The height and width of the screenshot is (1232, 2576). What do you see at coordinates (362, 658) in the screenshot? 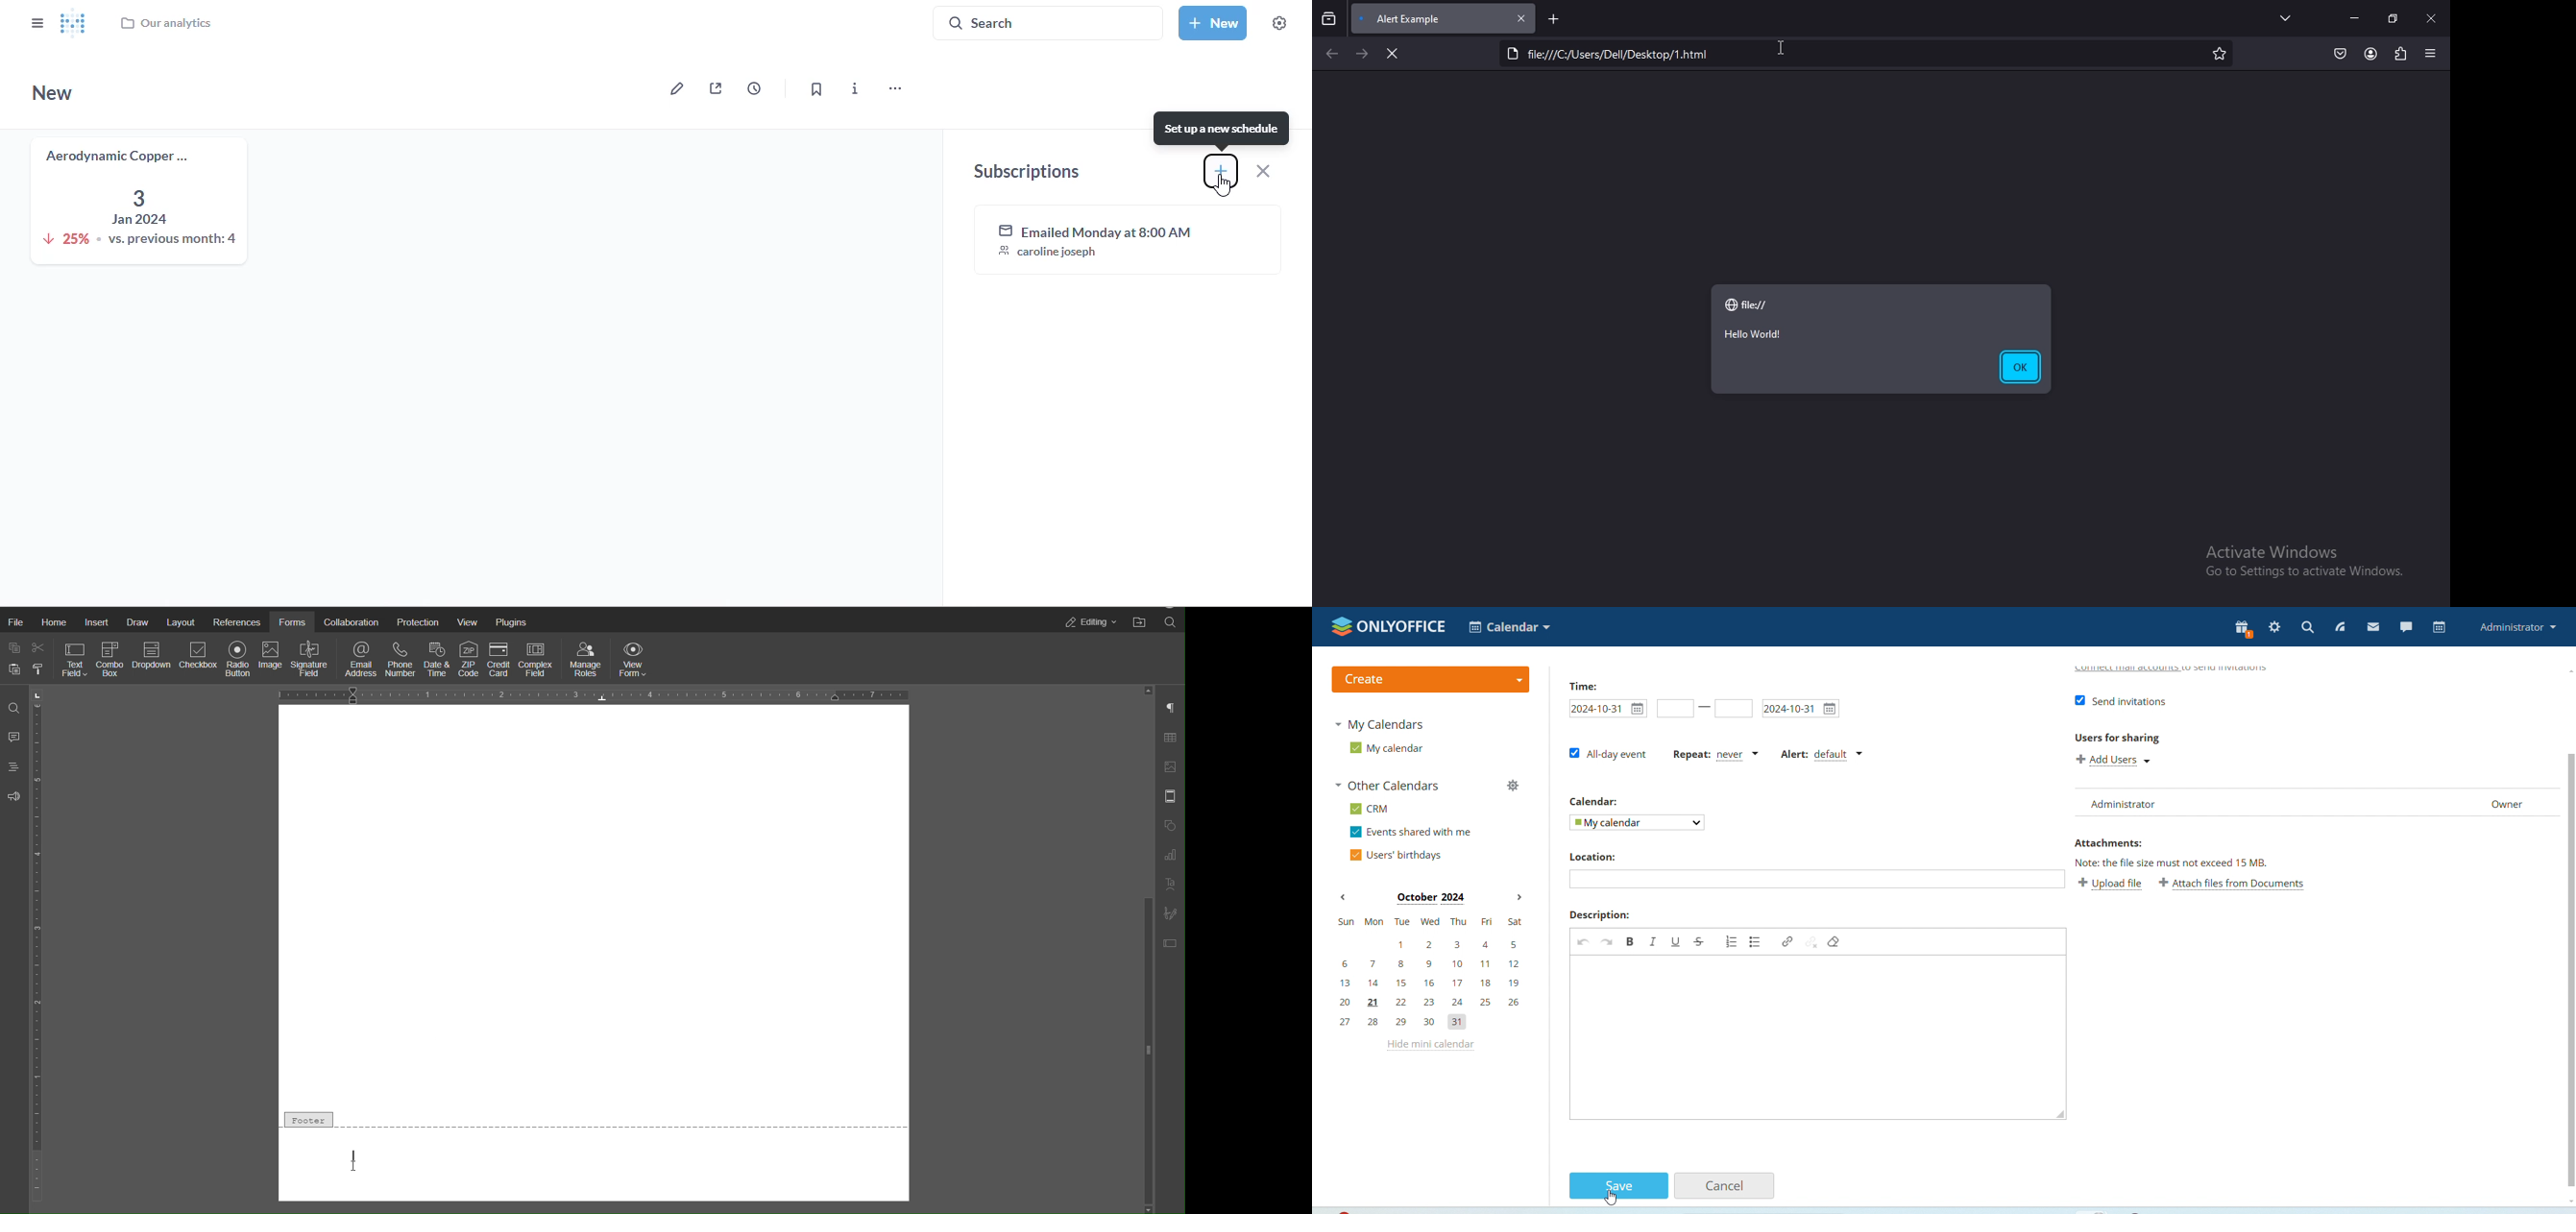
I see `Email Address` at bounding box center [362, 658].